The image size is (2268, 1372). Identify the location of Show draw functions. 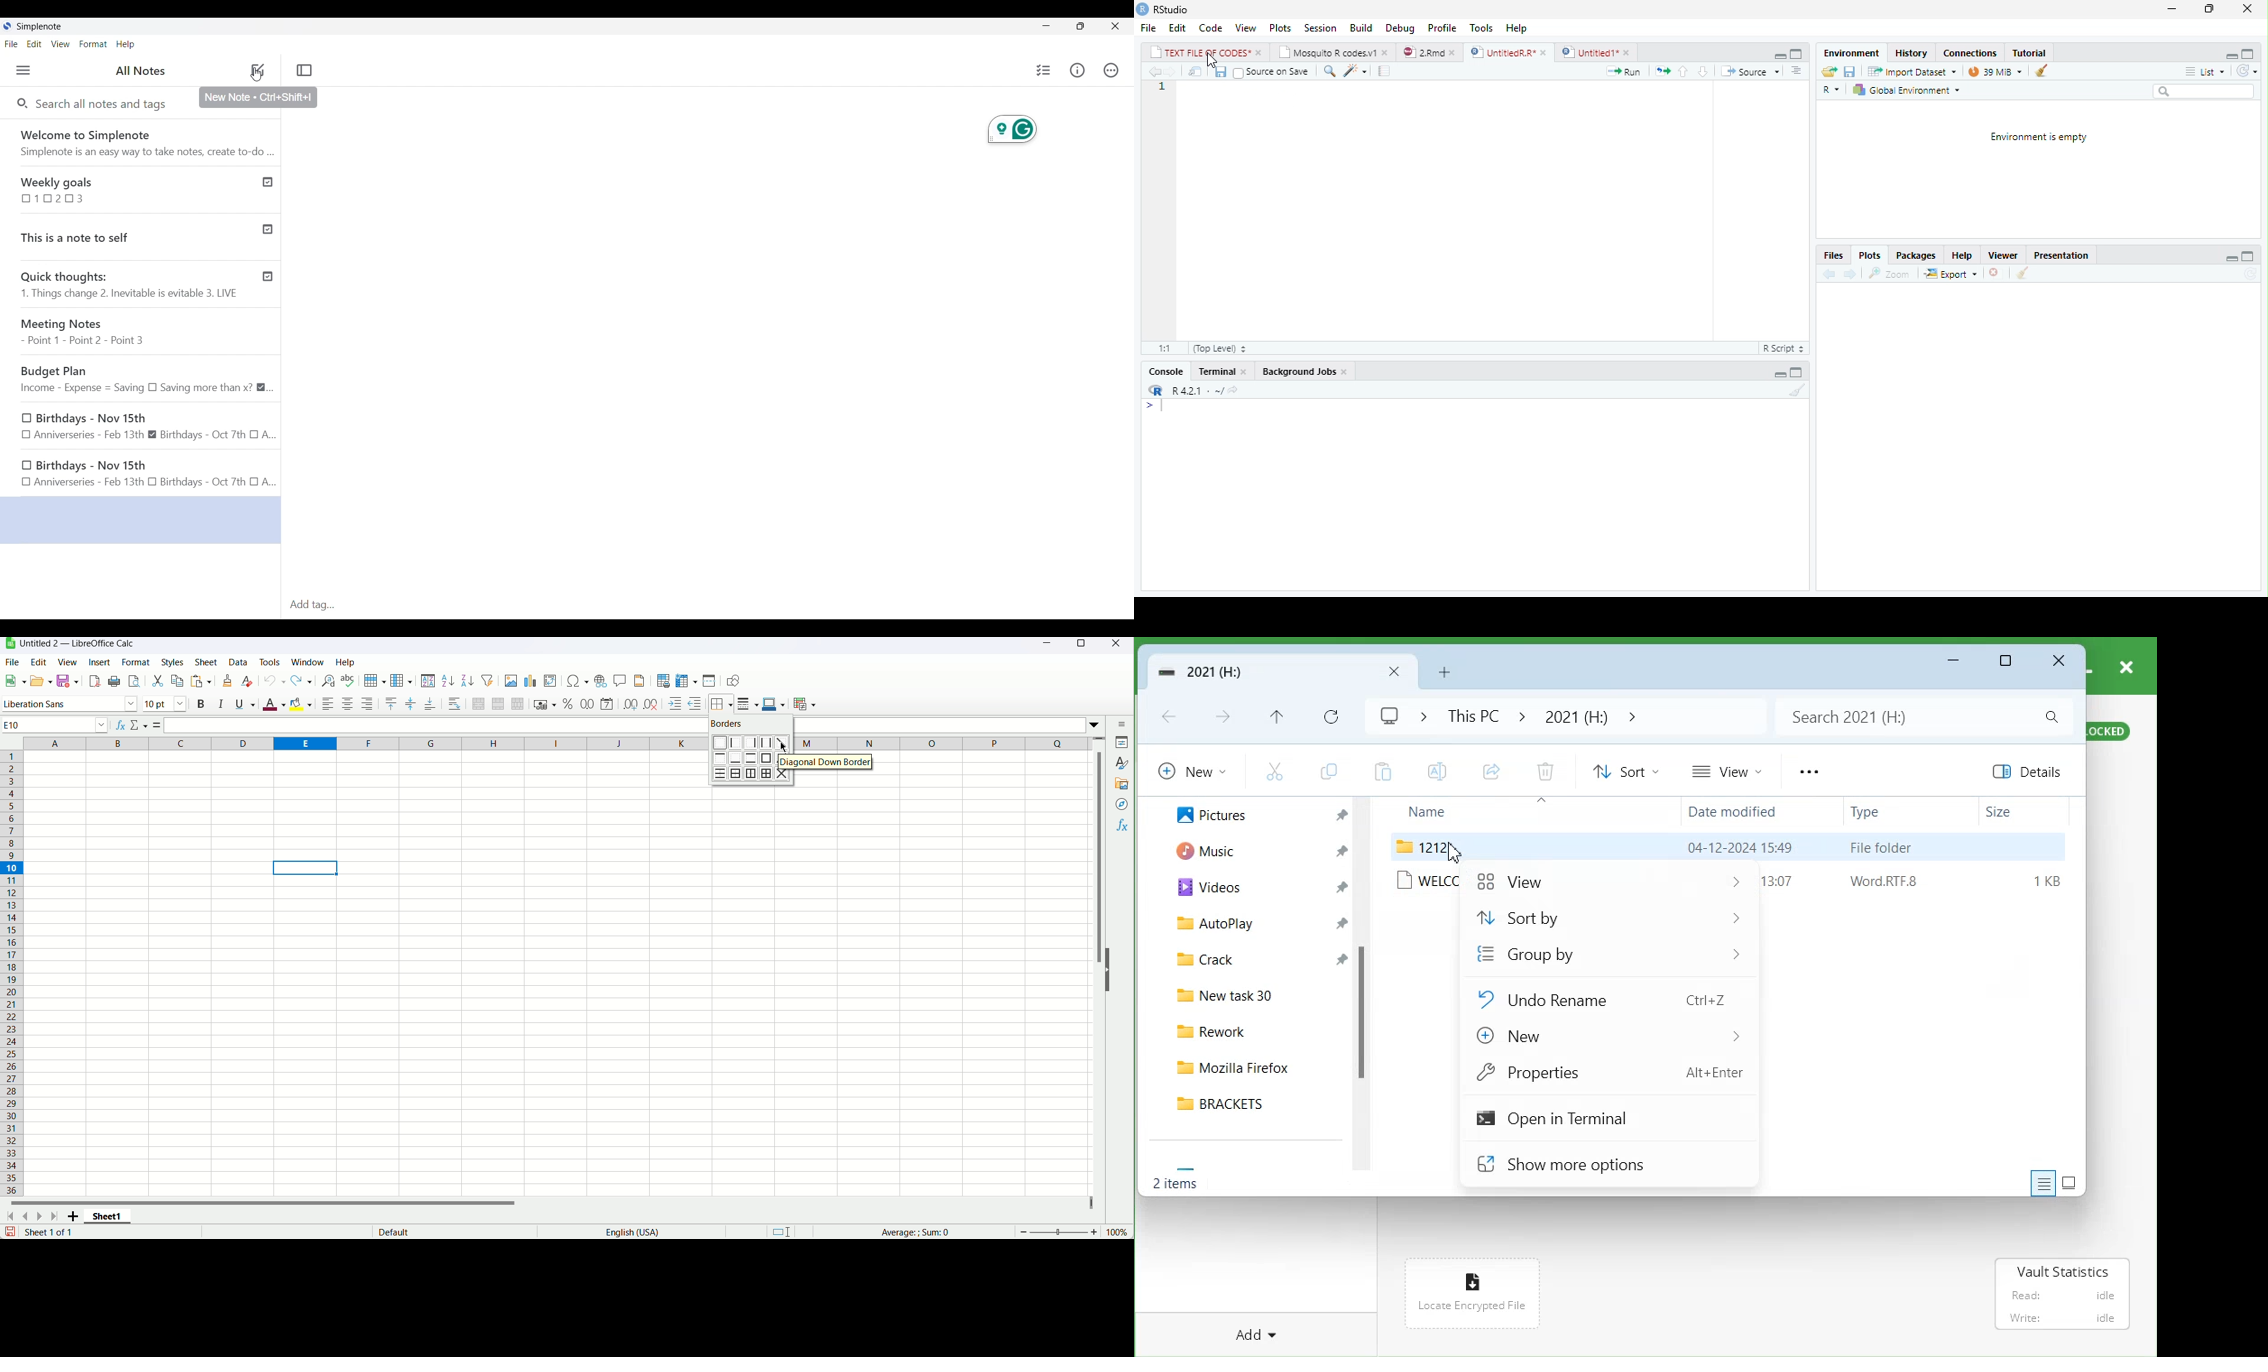
(731, 681).